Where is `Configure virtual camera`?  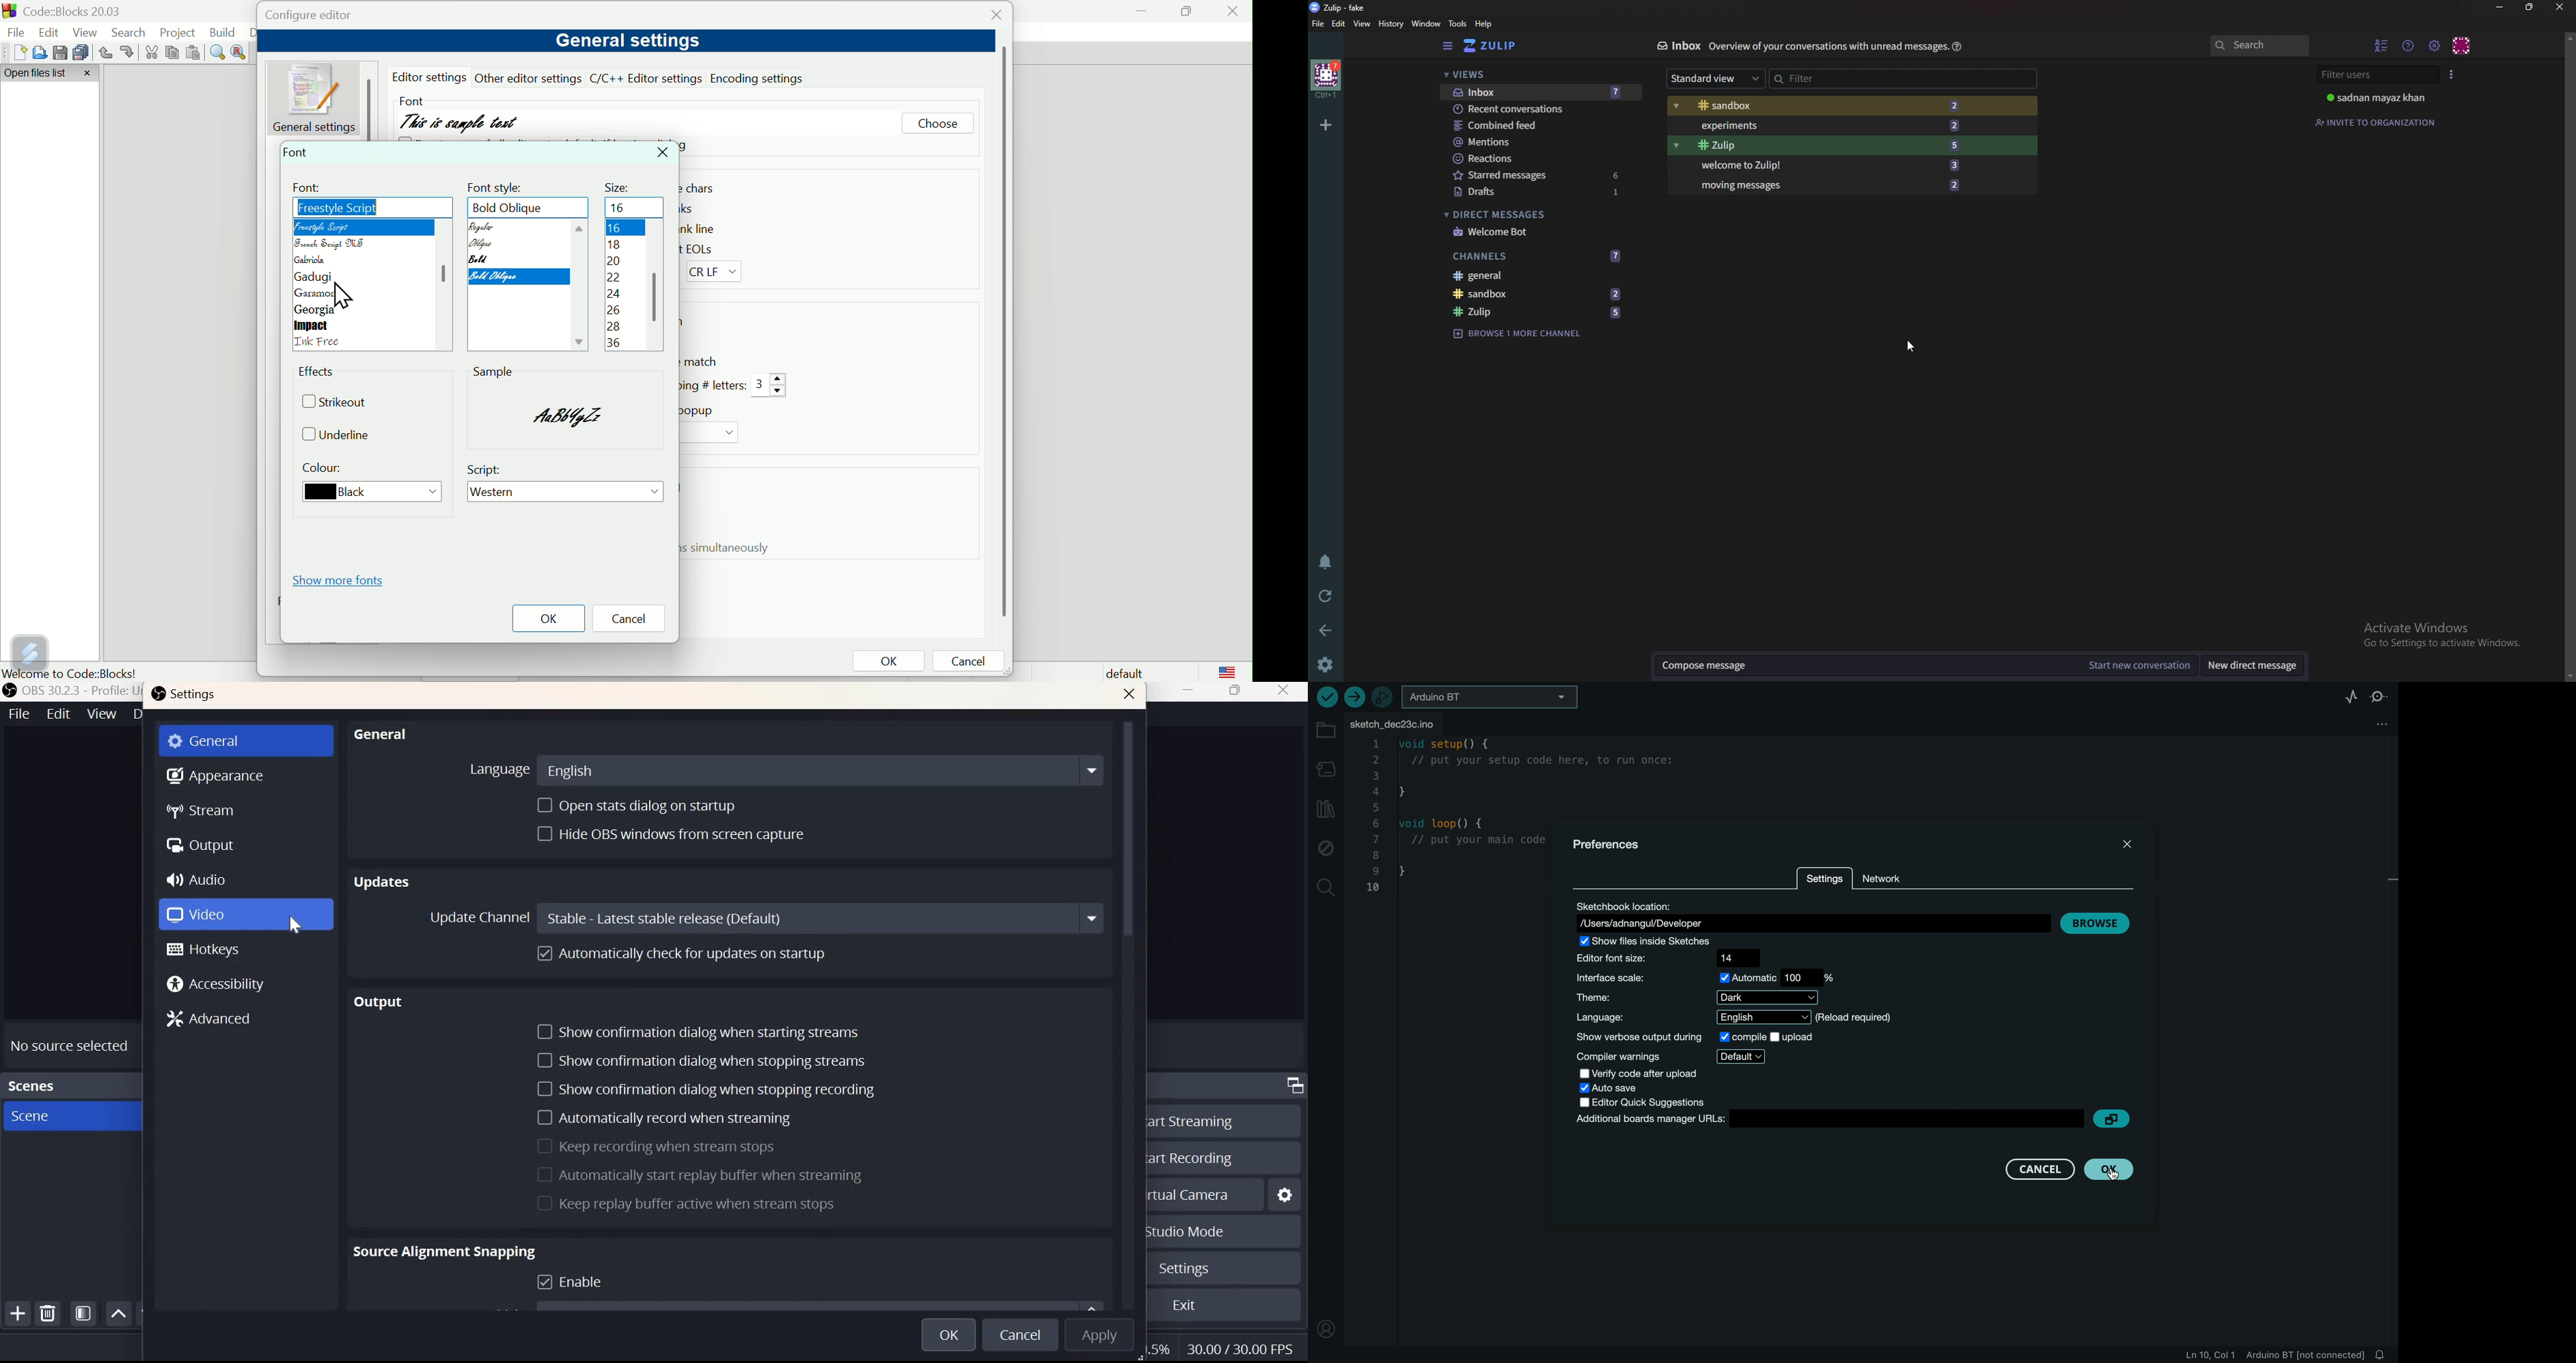
Configure virtual camera is located at coordinates (1285, 1193).